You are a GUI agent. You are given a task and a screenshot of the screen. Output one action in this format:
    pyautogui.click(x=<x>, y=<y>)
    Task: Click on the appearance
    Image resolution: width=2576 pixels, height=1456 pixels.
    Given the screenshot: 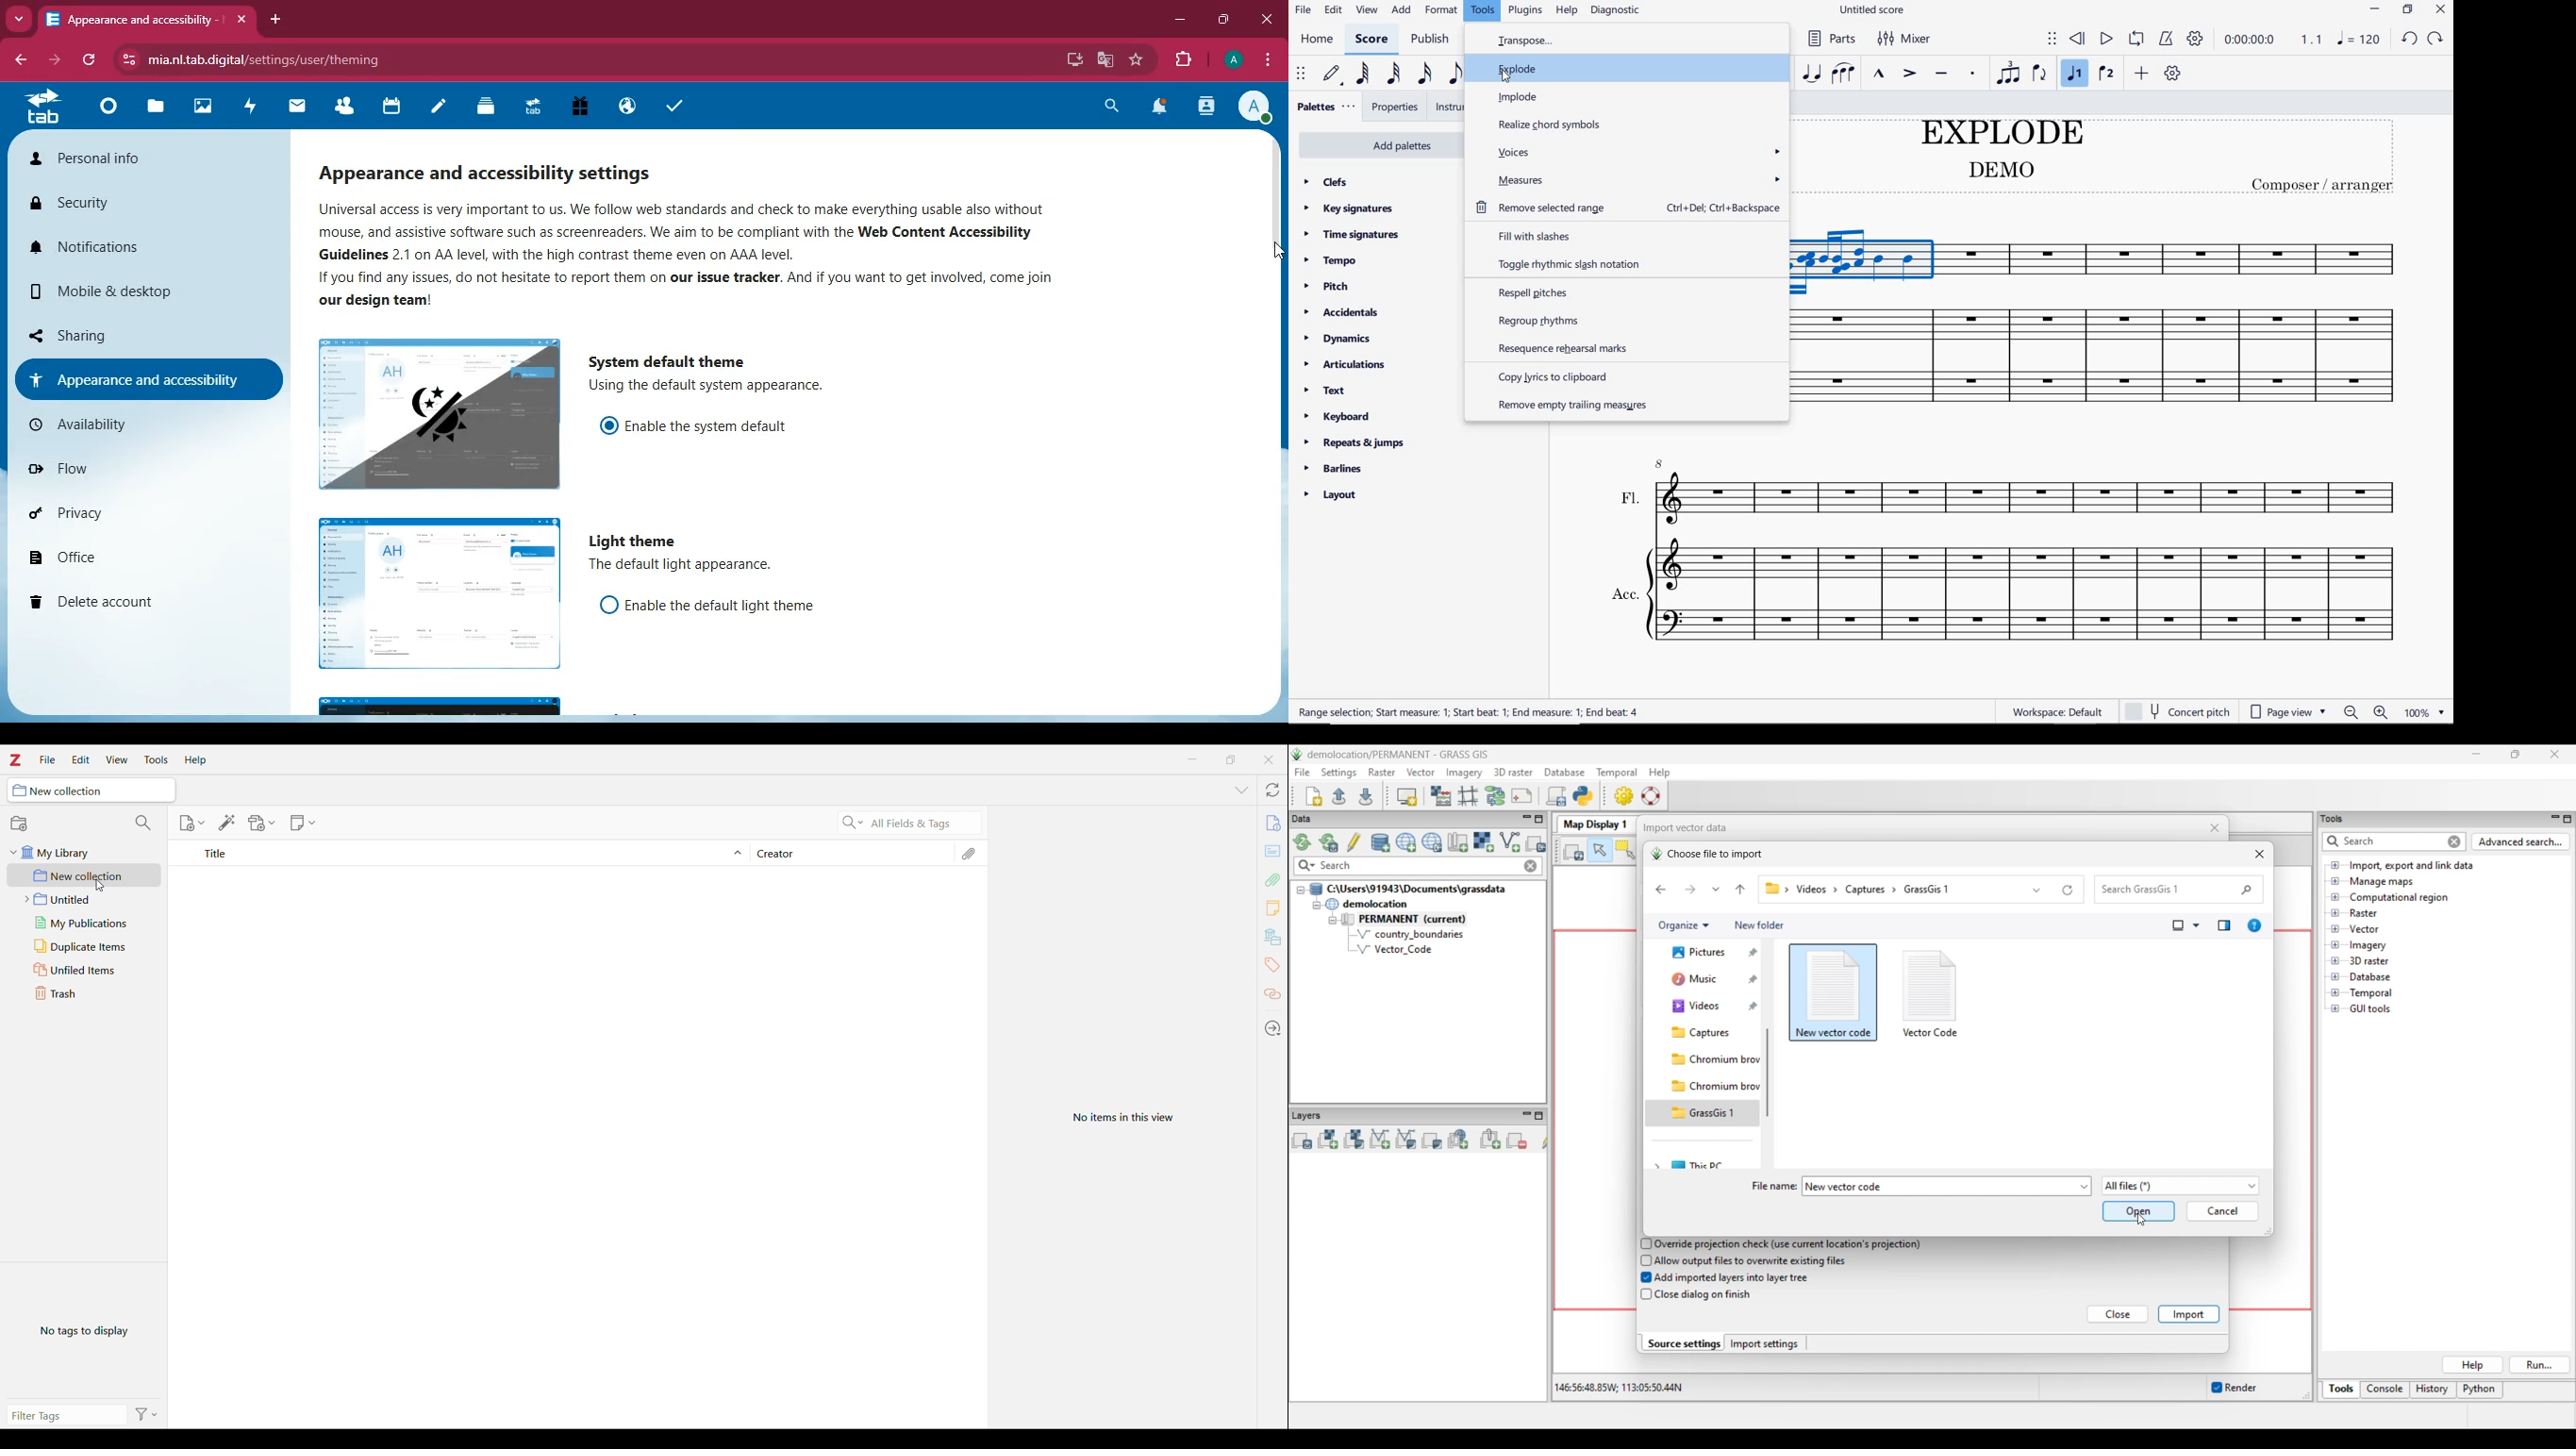 What is the action you would take?
    pyautogui.click(x=147, y=378)
    